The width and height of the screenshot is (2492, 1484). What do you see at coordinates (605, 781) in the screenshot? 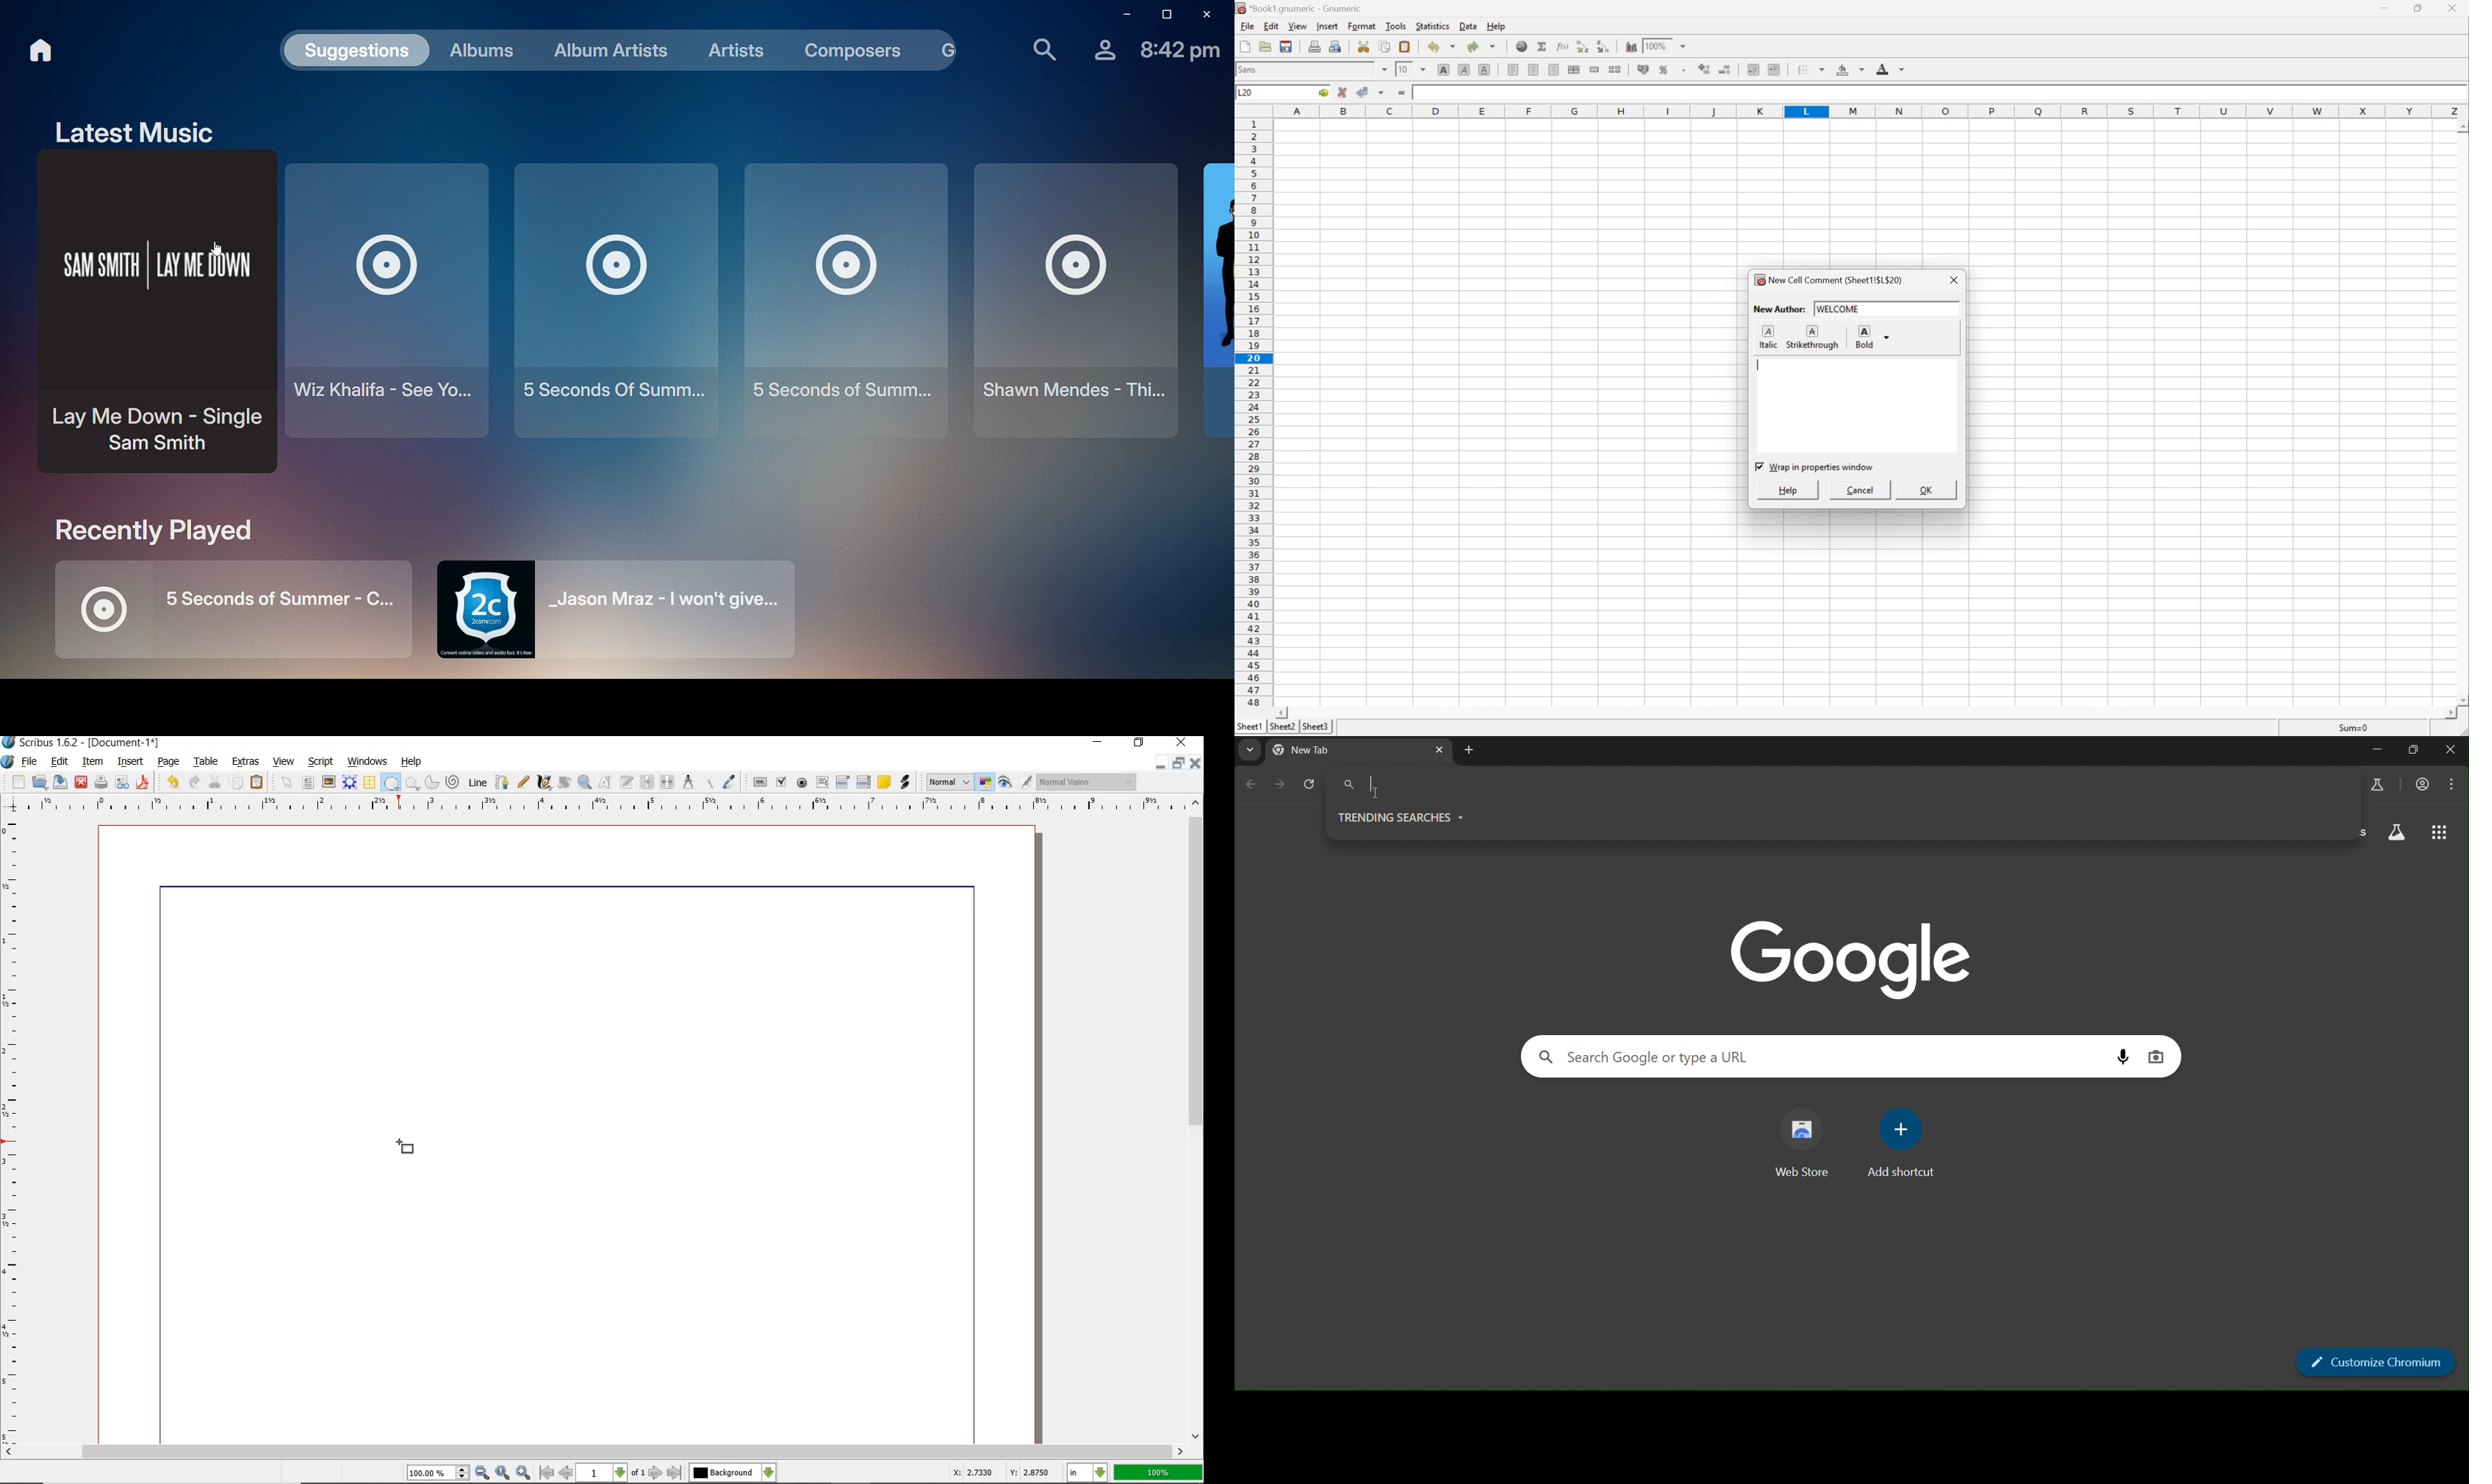
I see `EDIT CONTENTS OF FRAME` at bounding box center [605, 781].